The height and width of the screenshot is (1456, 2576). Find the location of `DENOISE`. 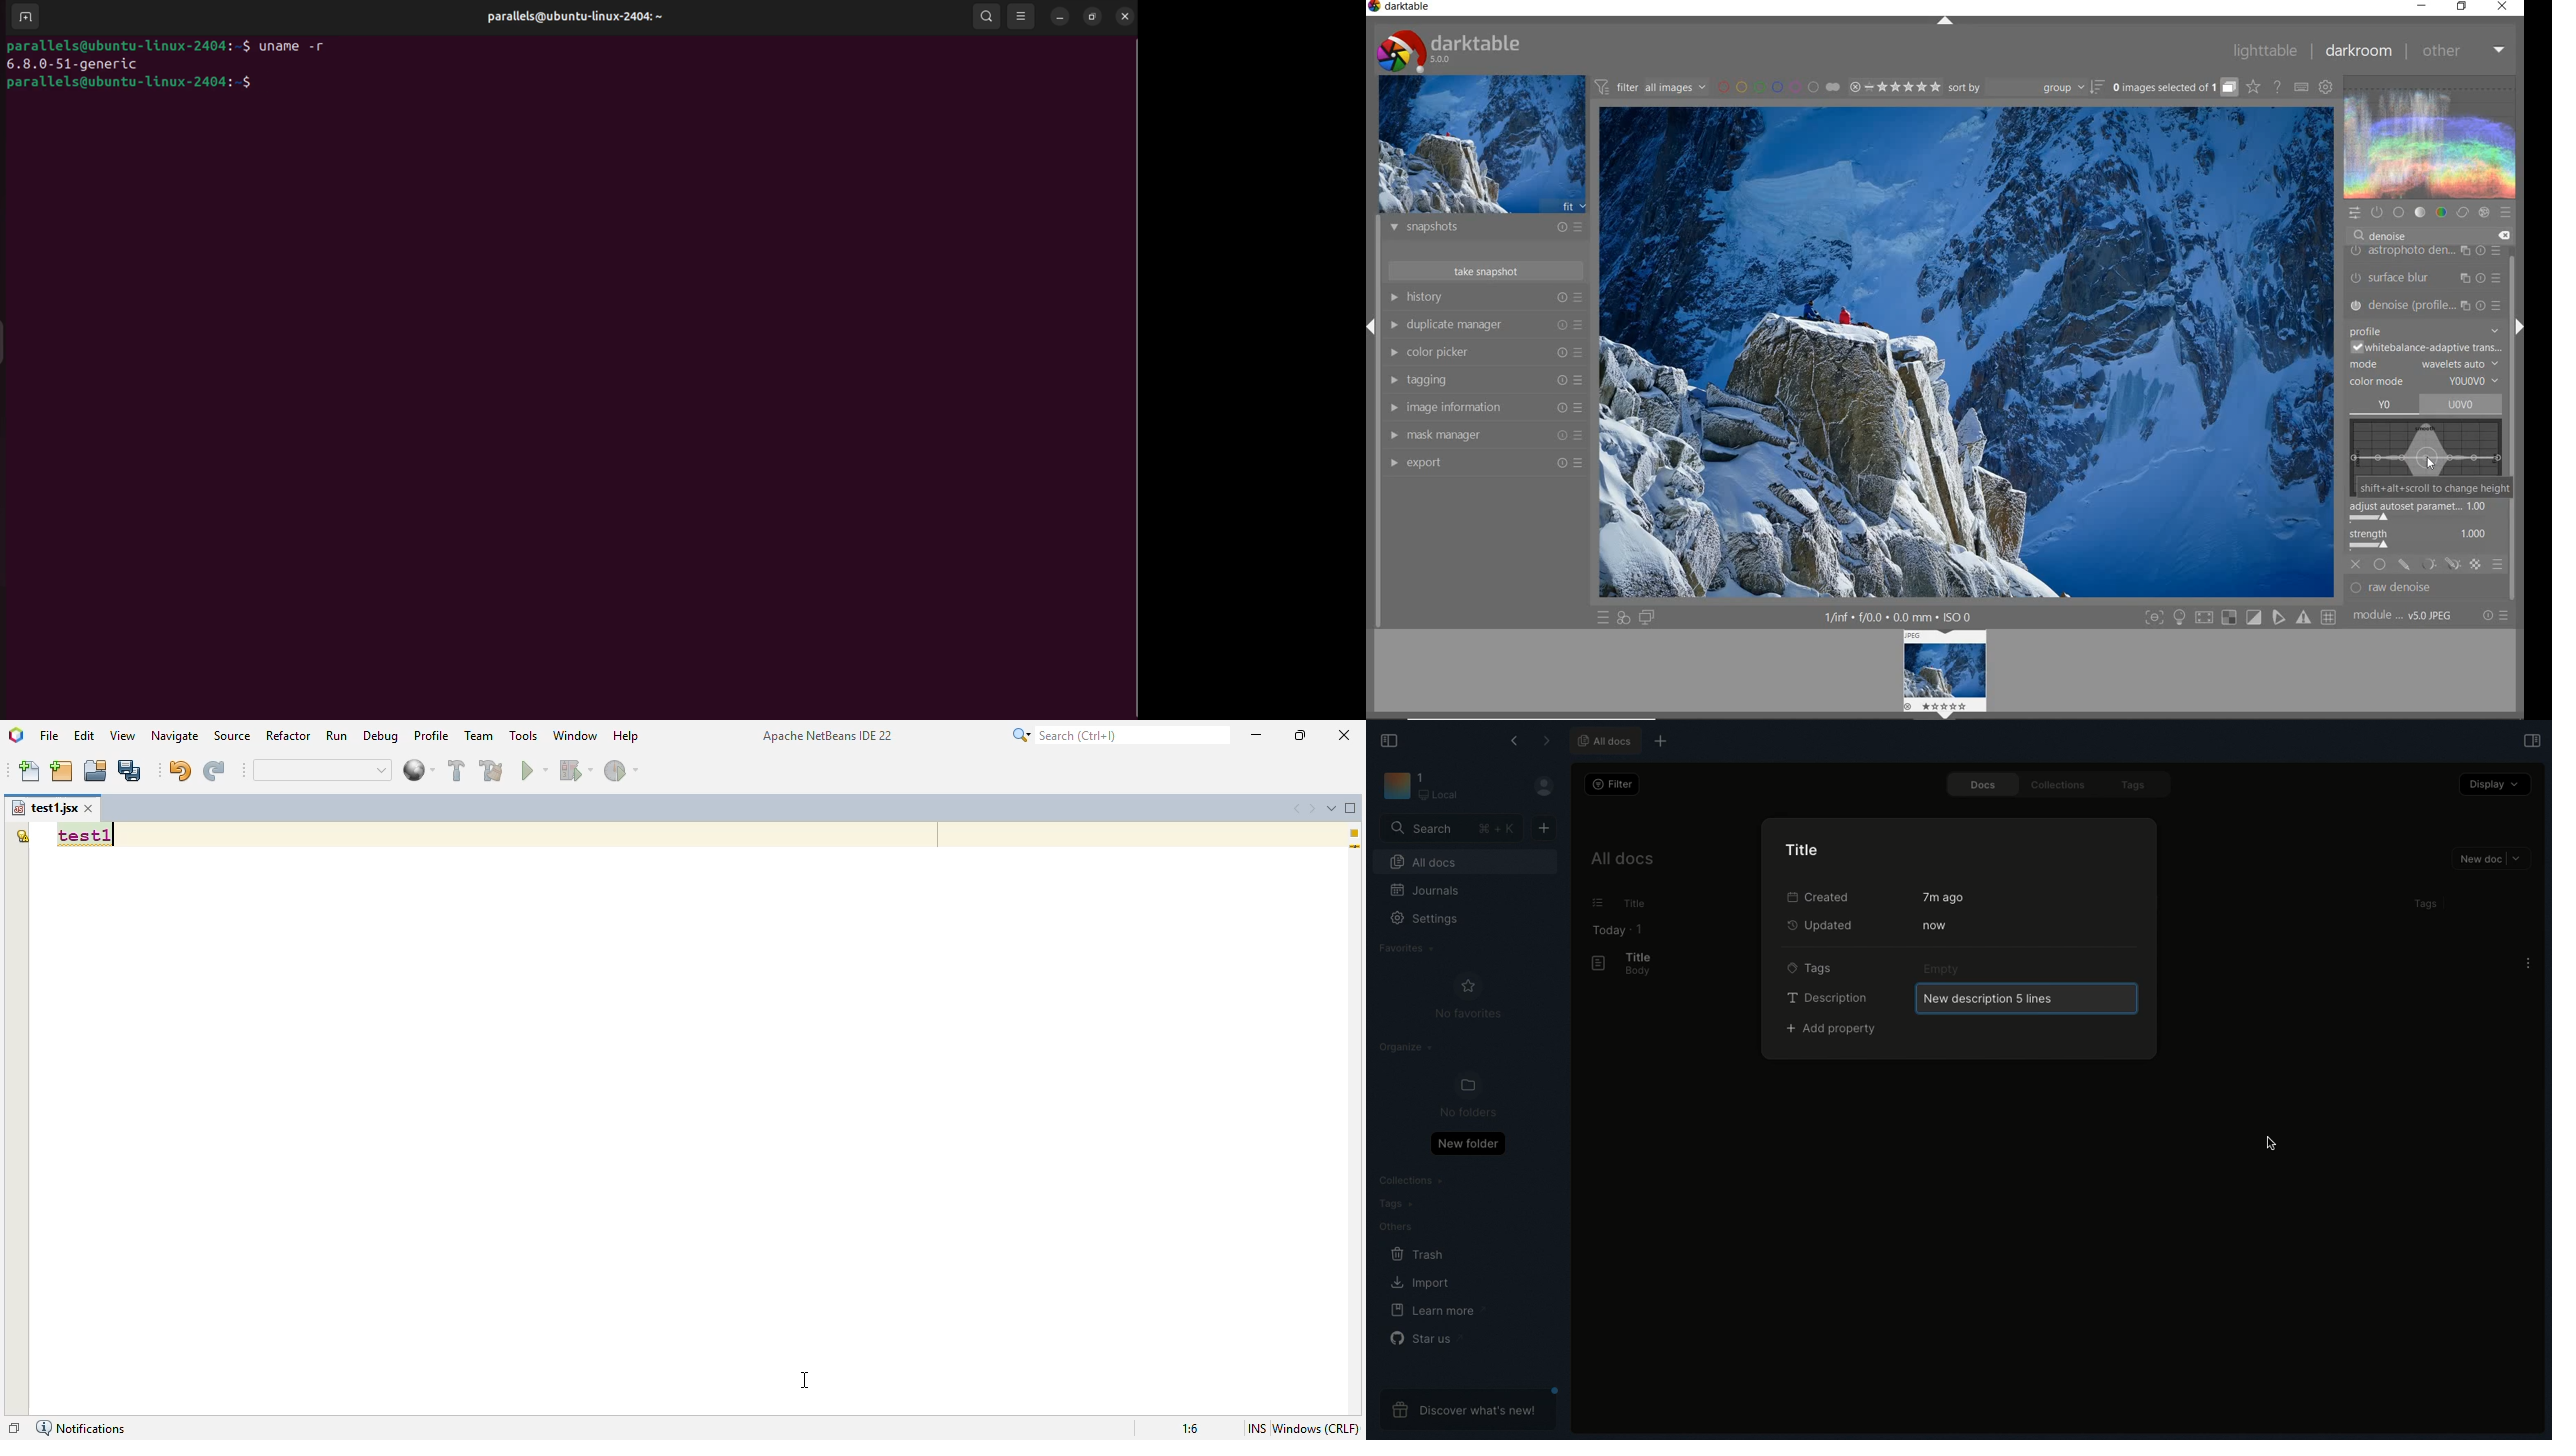

DENOISE is located at coordinates (2385, 236).